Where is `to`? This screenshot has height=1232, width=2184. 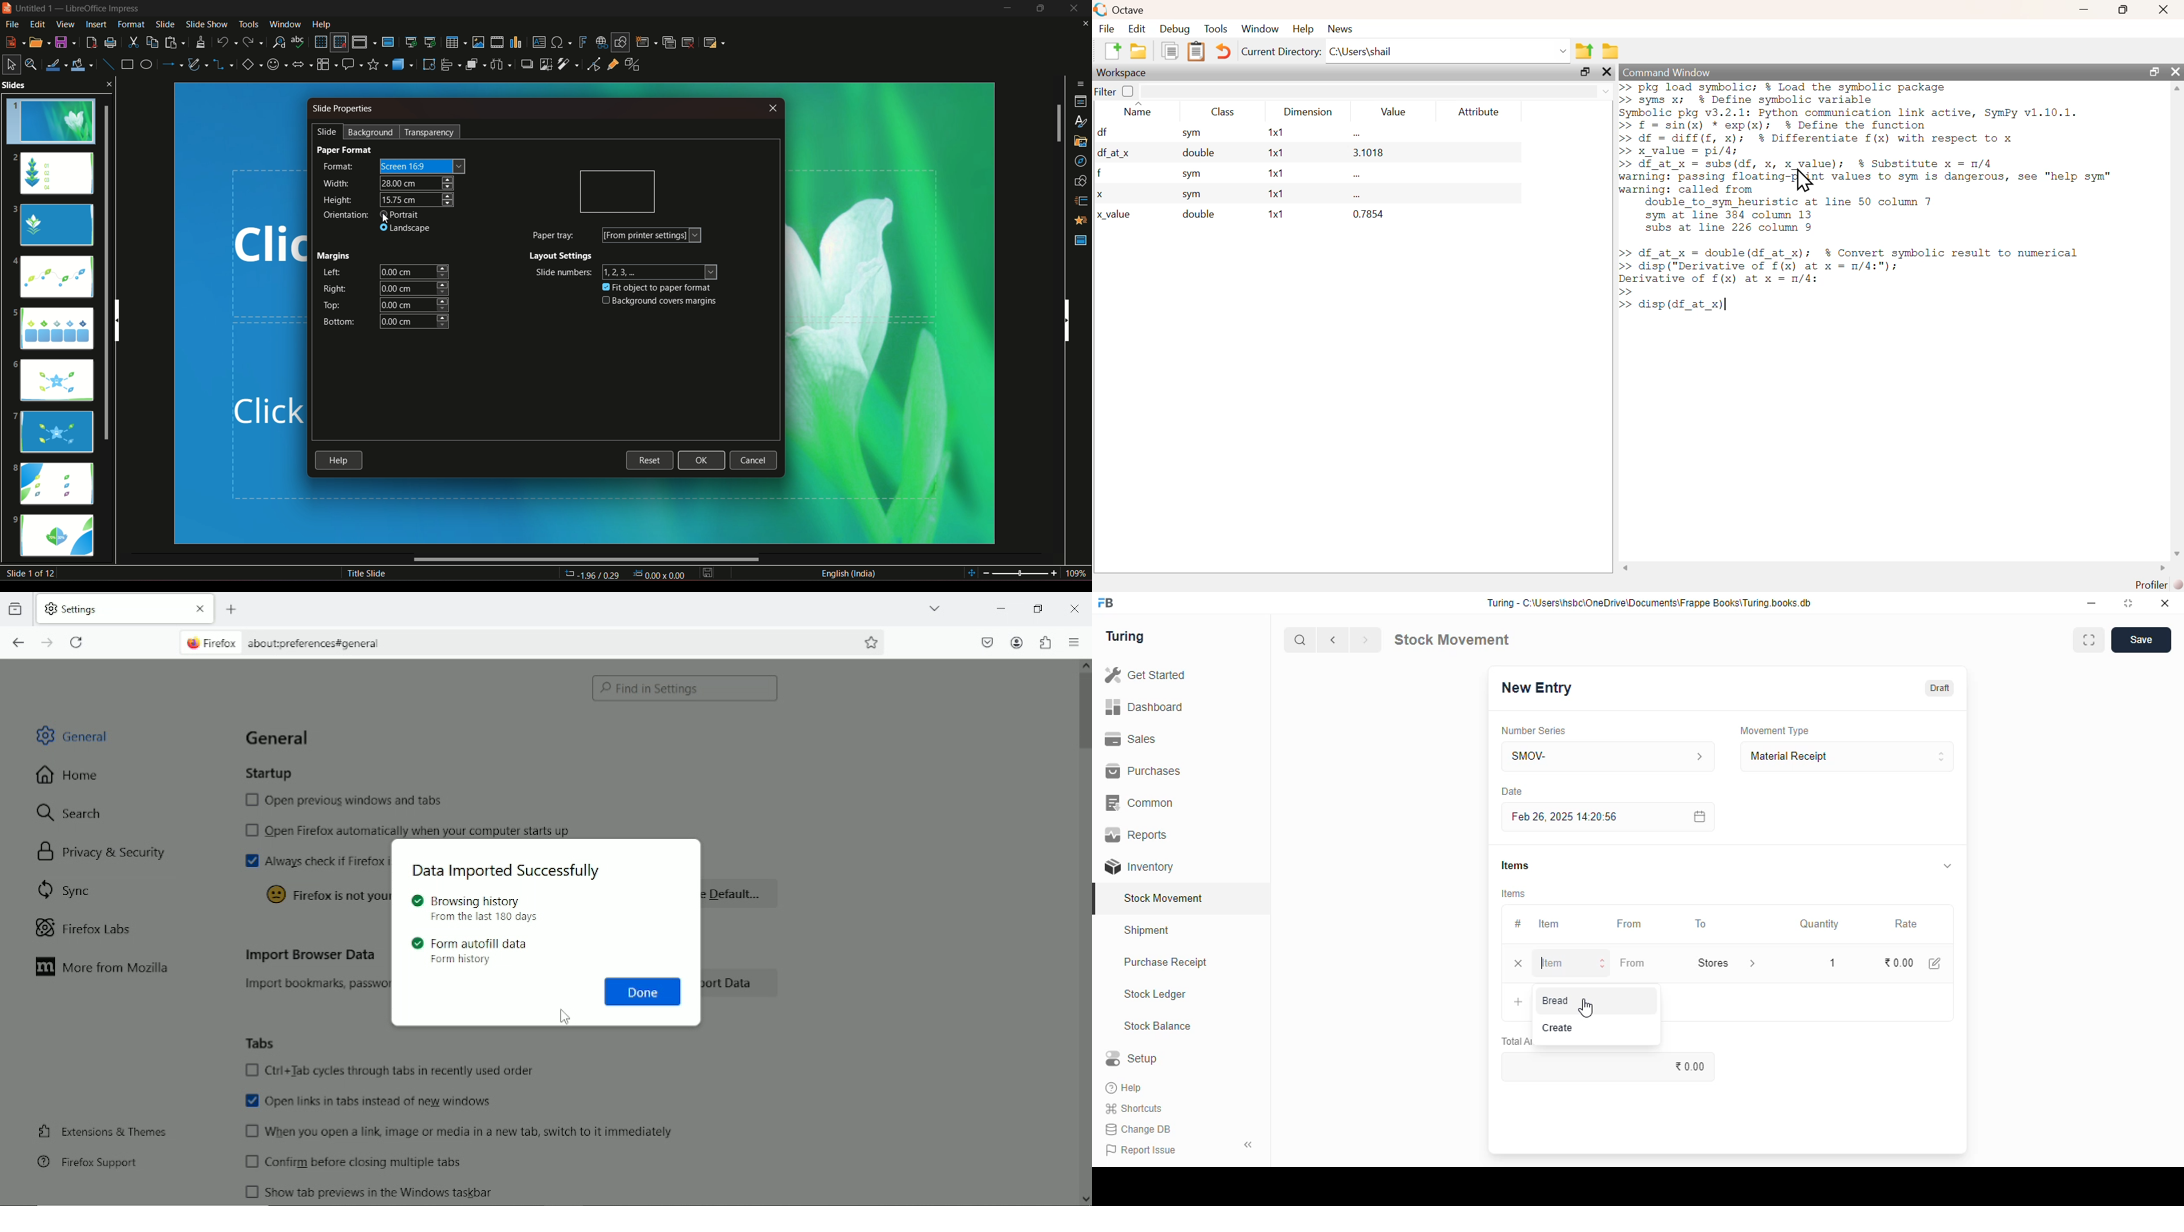
to is located at coordinates (1702, 925).